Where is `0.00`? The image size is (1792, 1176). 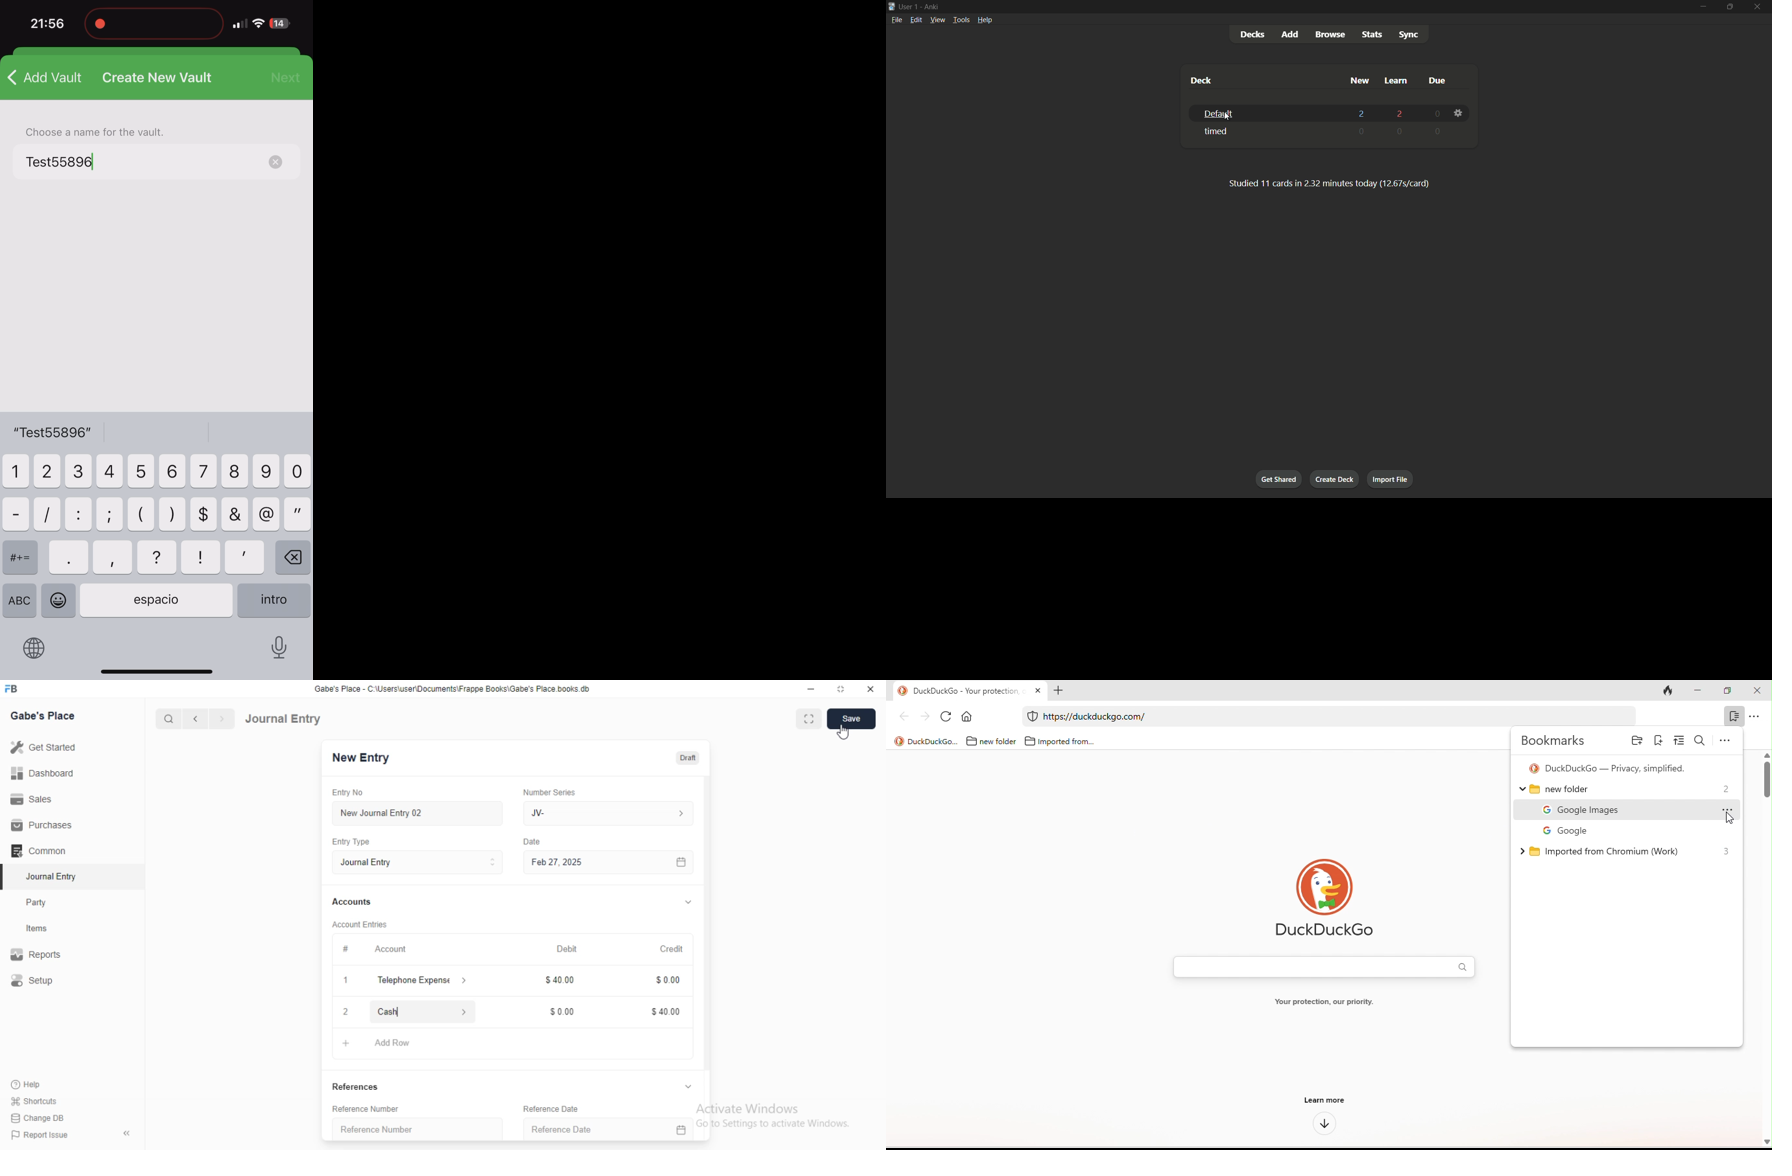
0.00 is located at coordinates (663, 982).